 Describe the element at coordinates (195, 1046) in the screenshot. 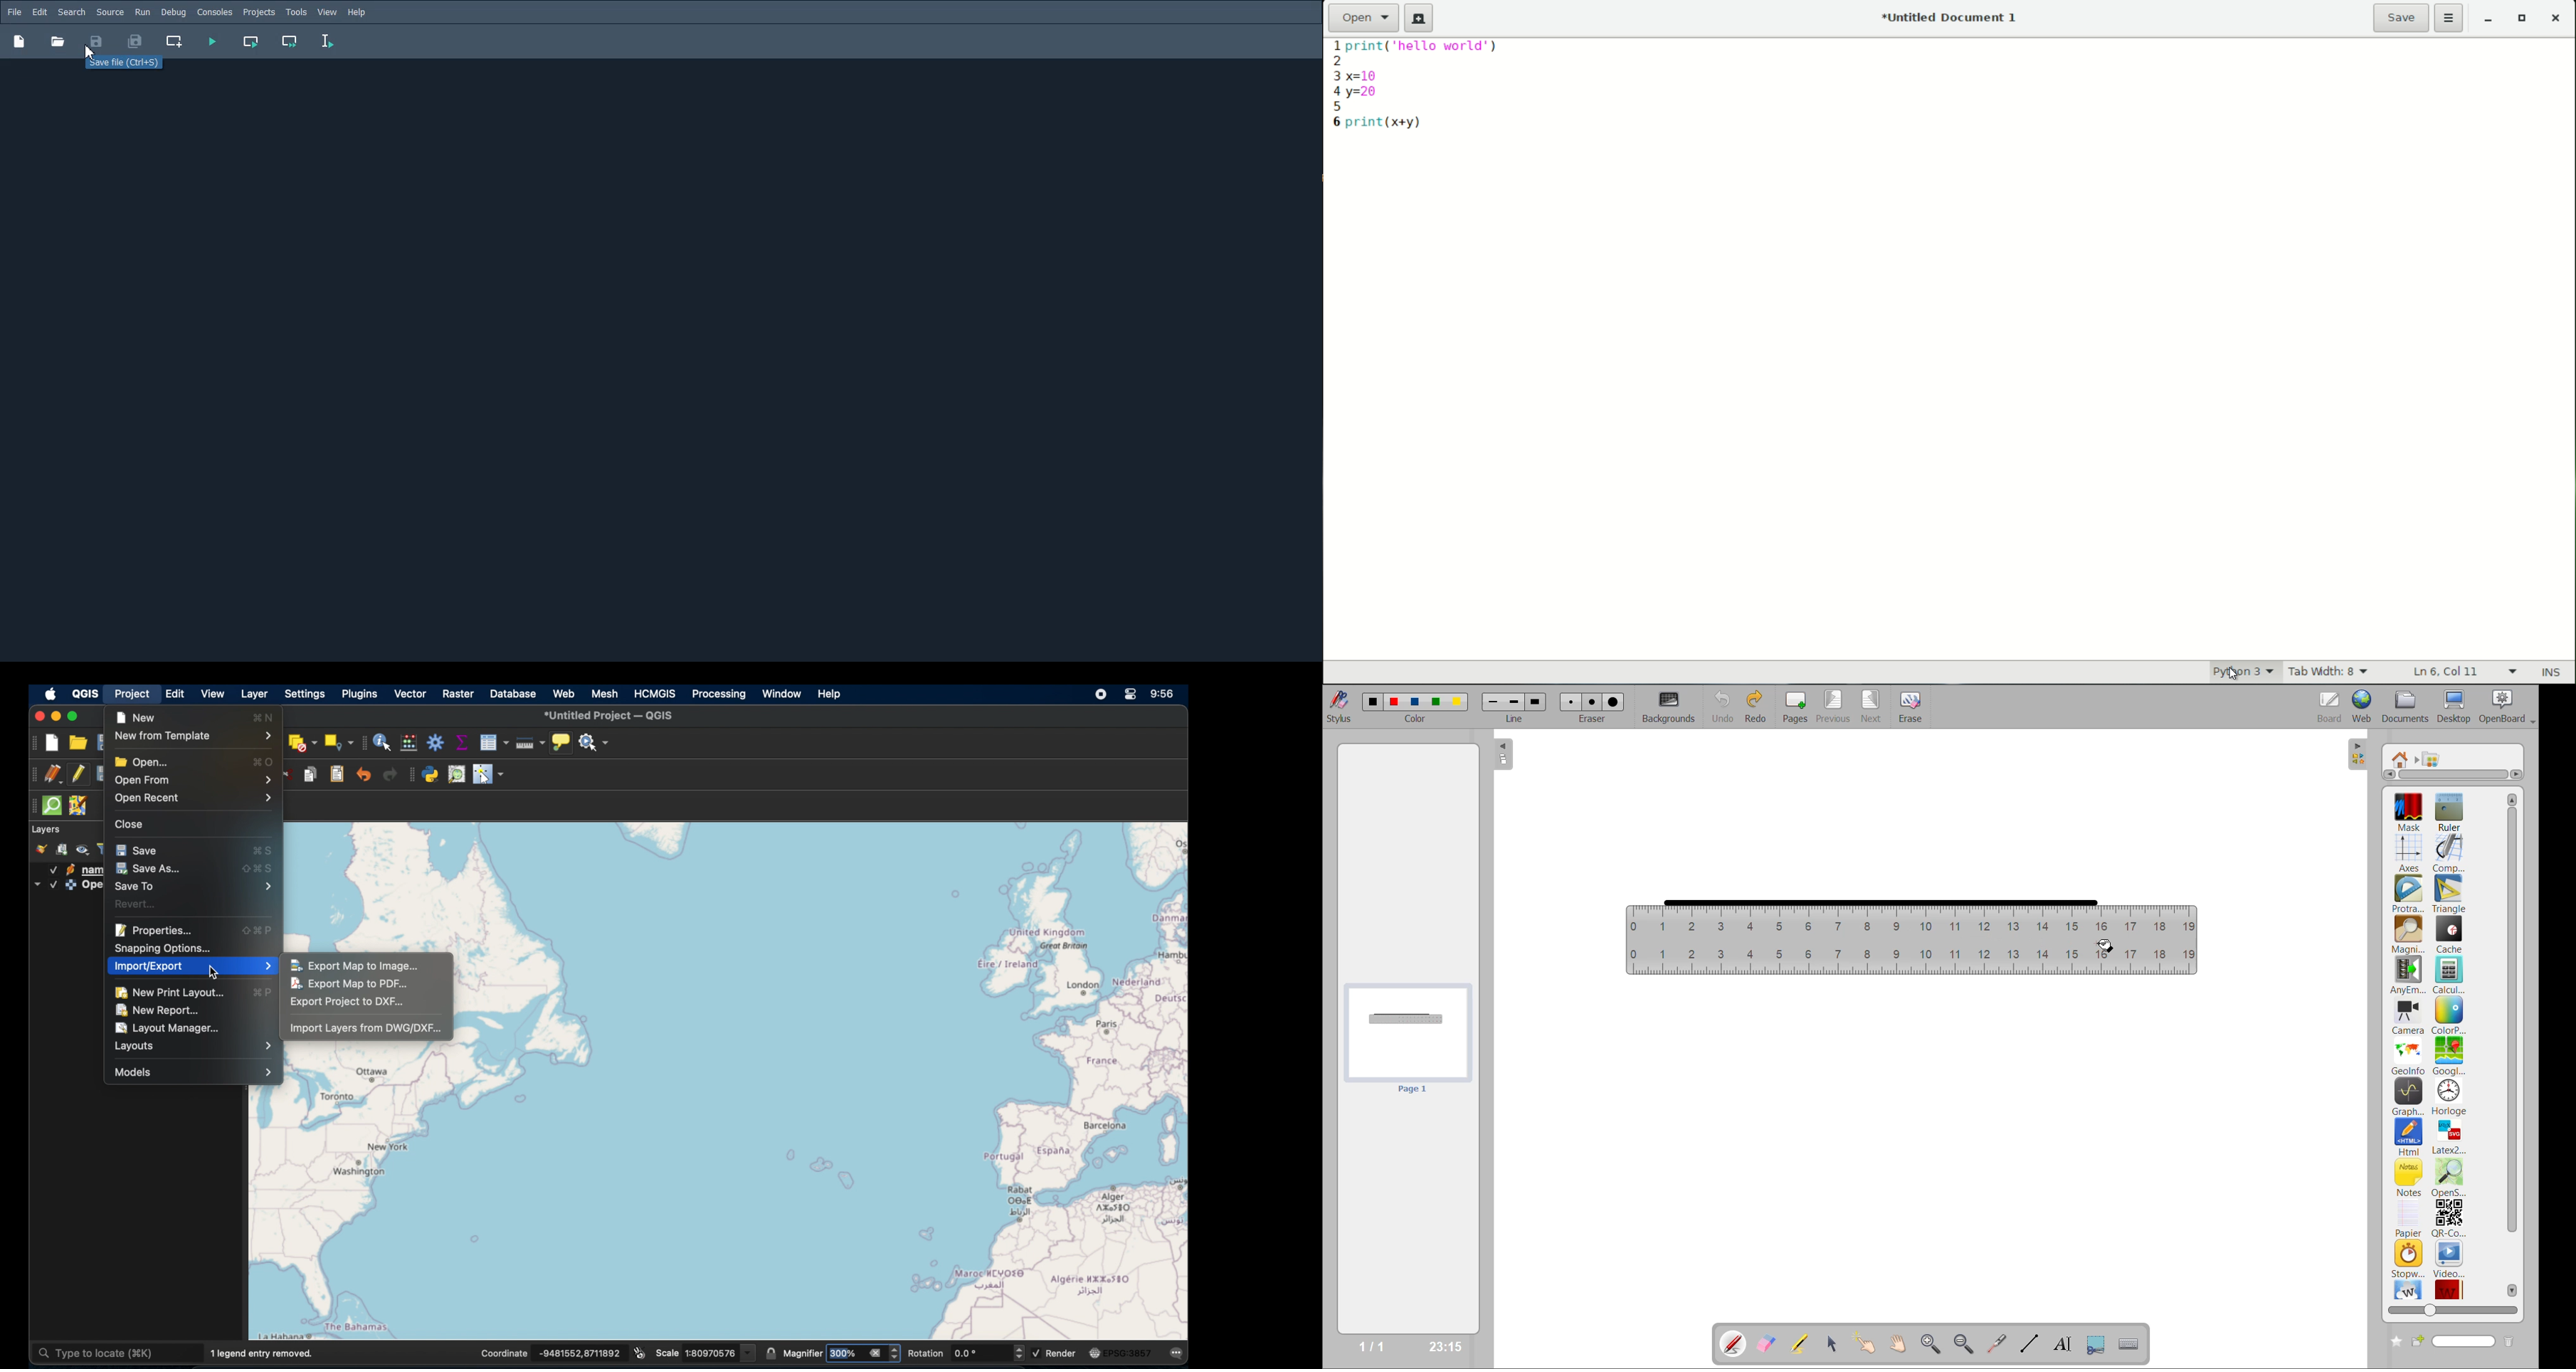

I see `layout` at that location.